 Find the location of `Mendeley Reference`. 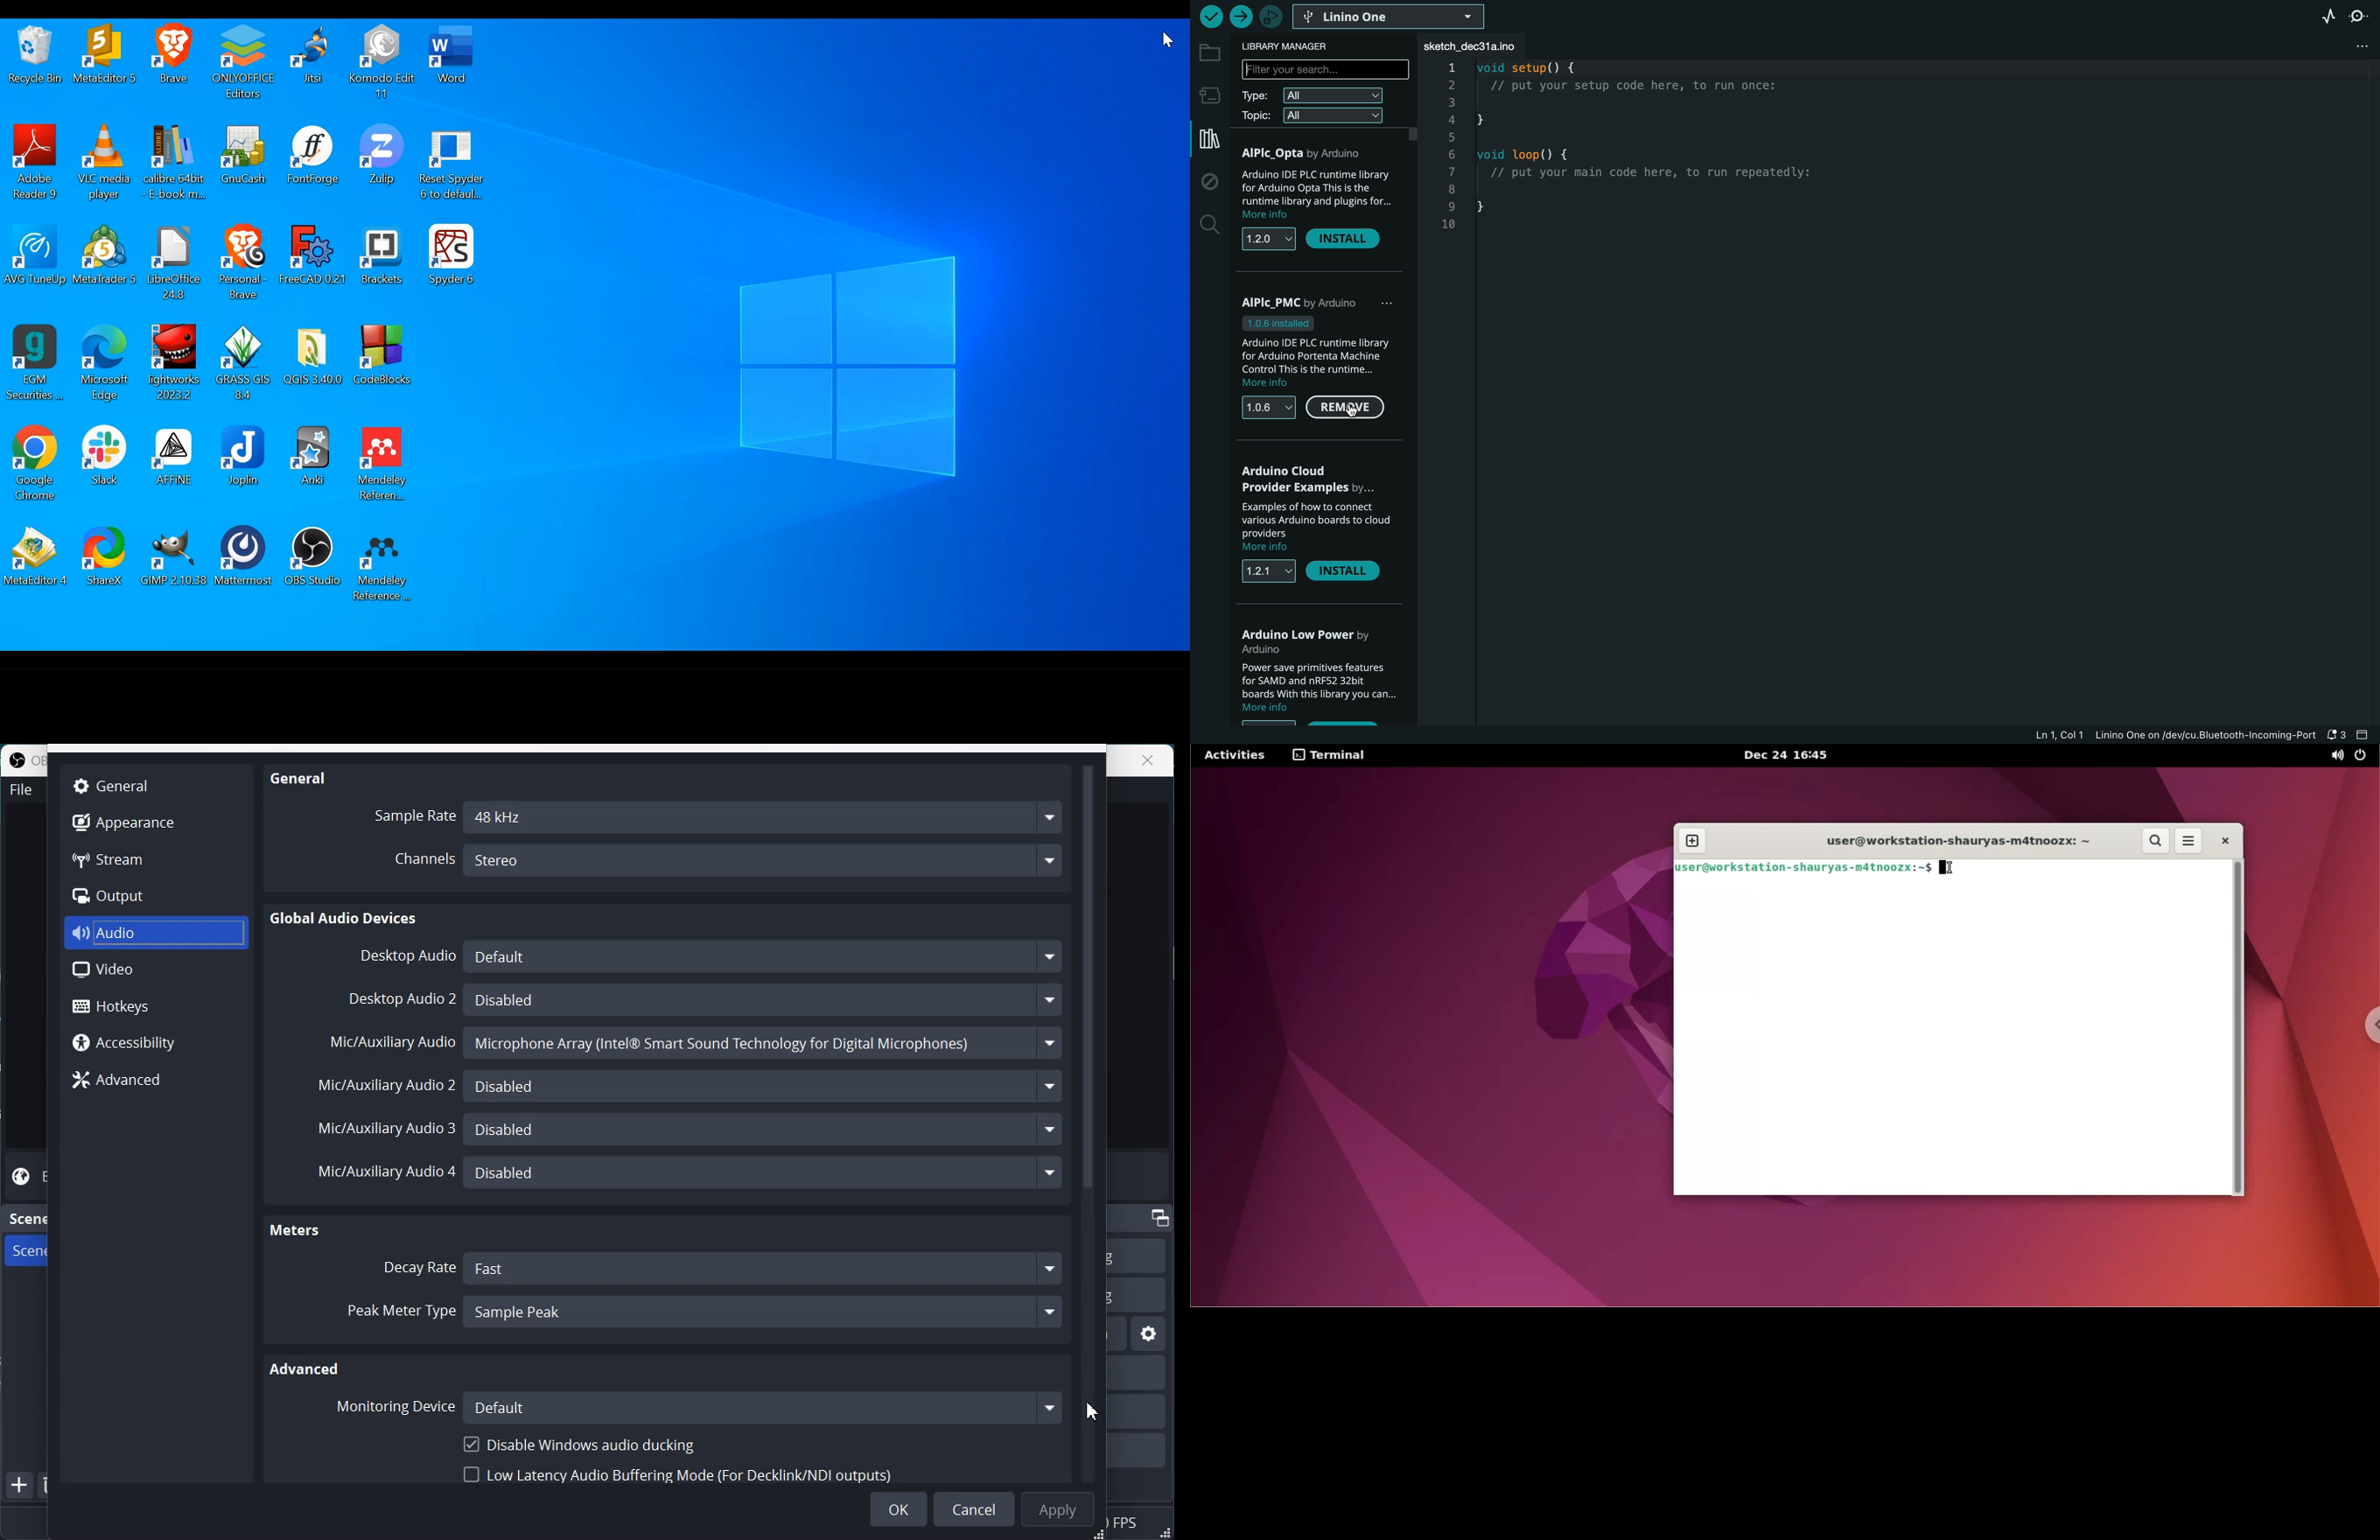

Mendeley Reference is located at coordinates (382, 566).